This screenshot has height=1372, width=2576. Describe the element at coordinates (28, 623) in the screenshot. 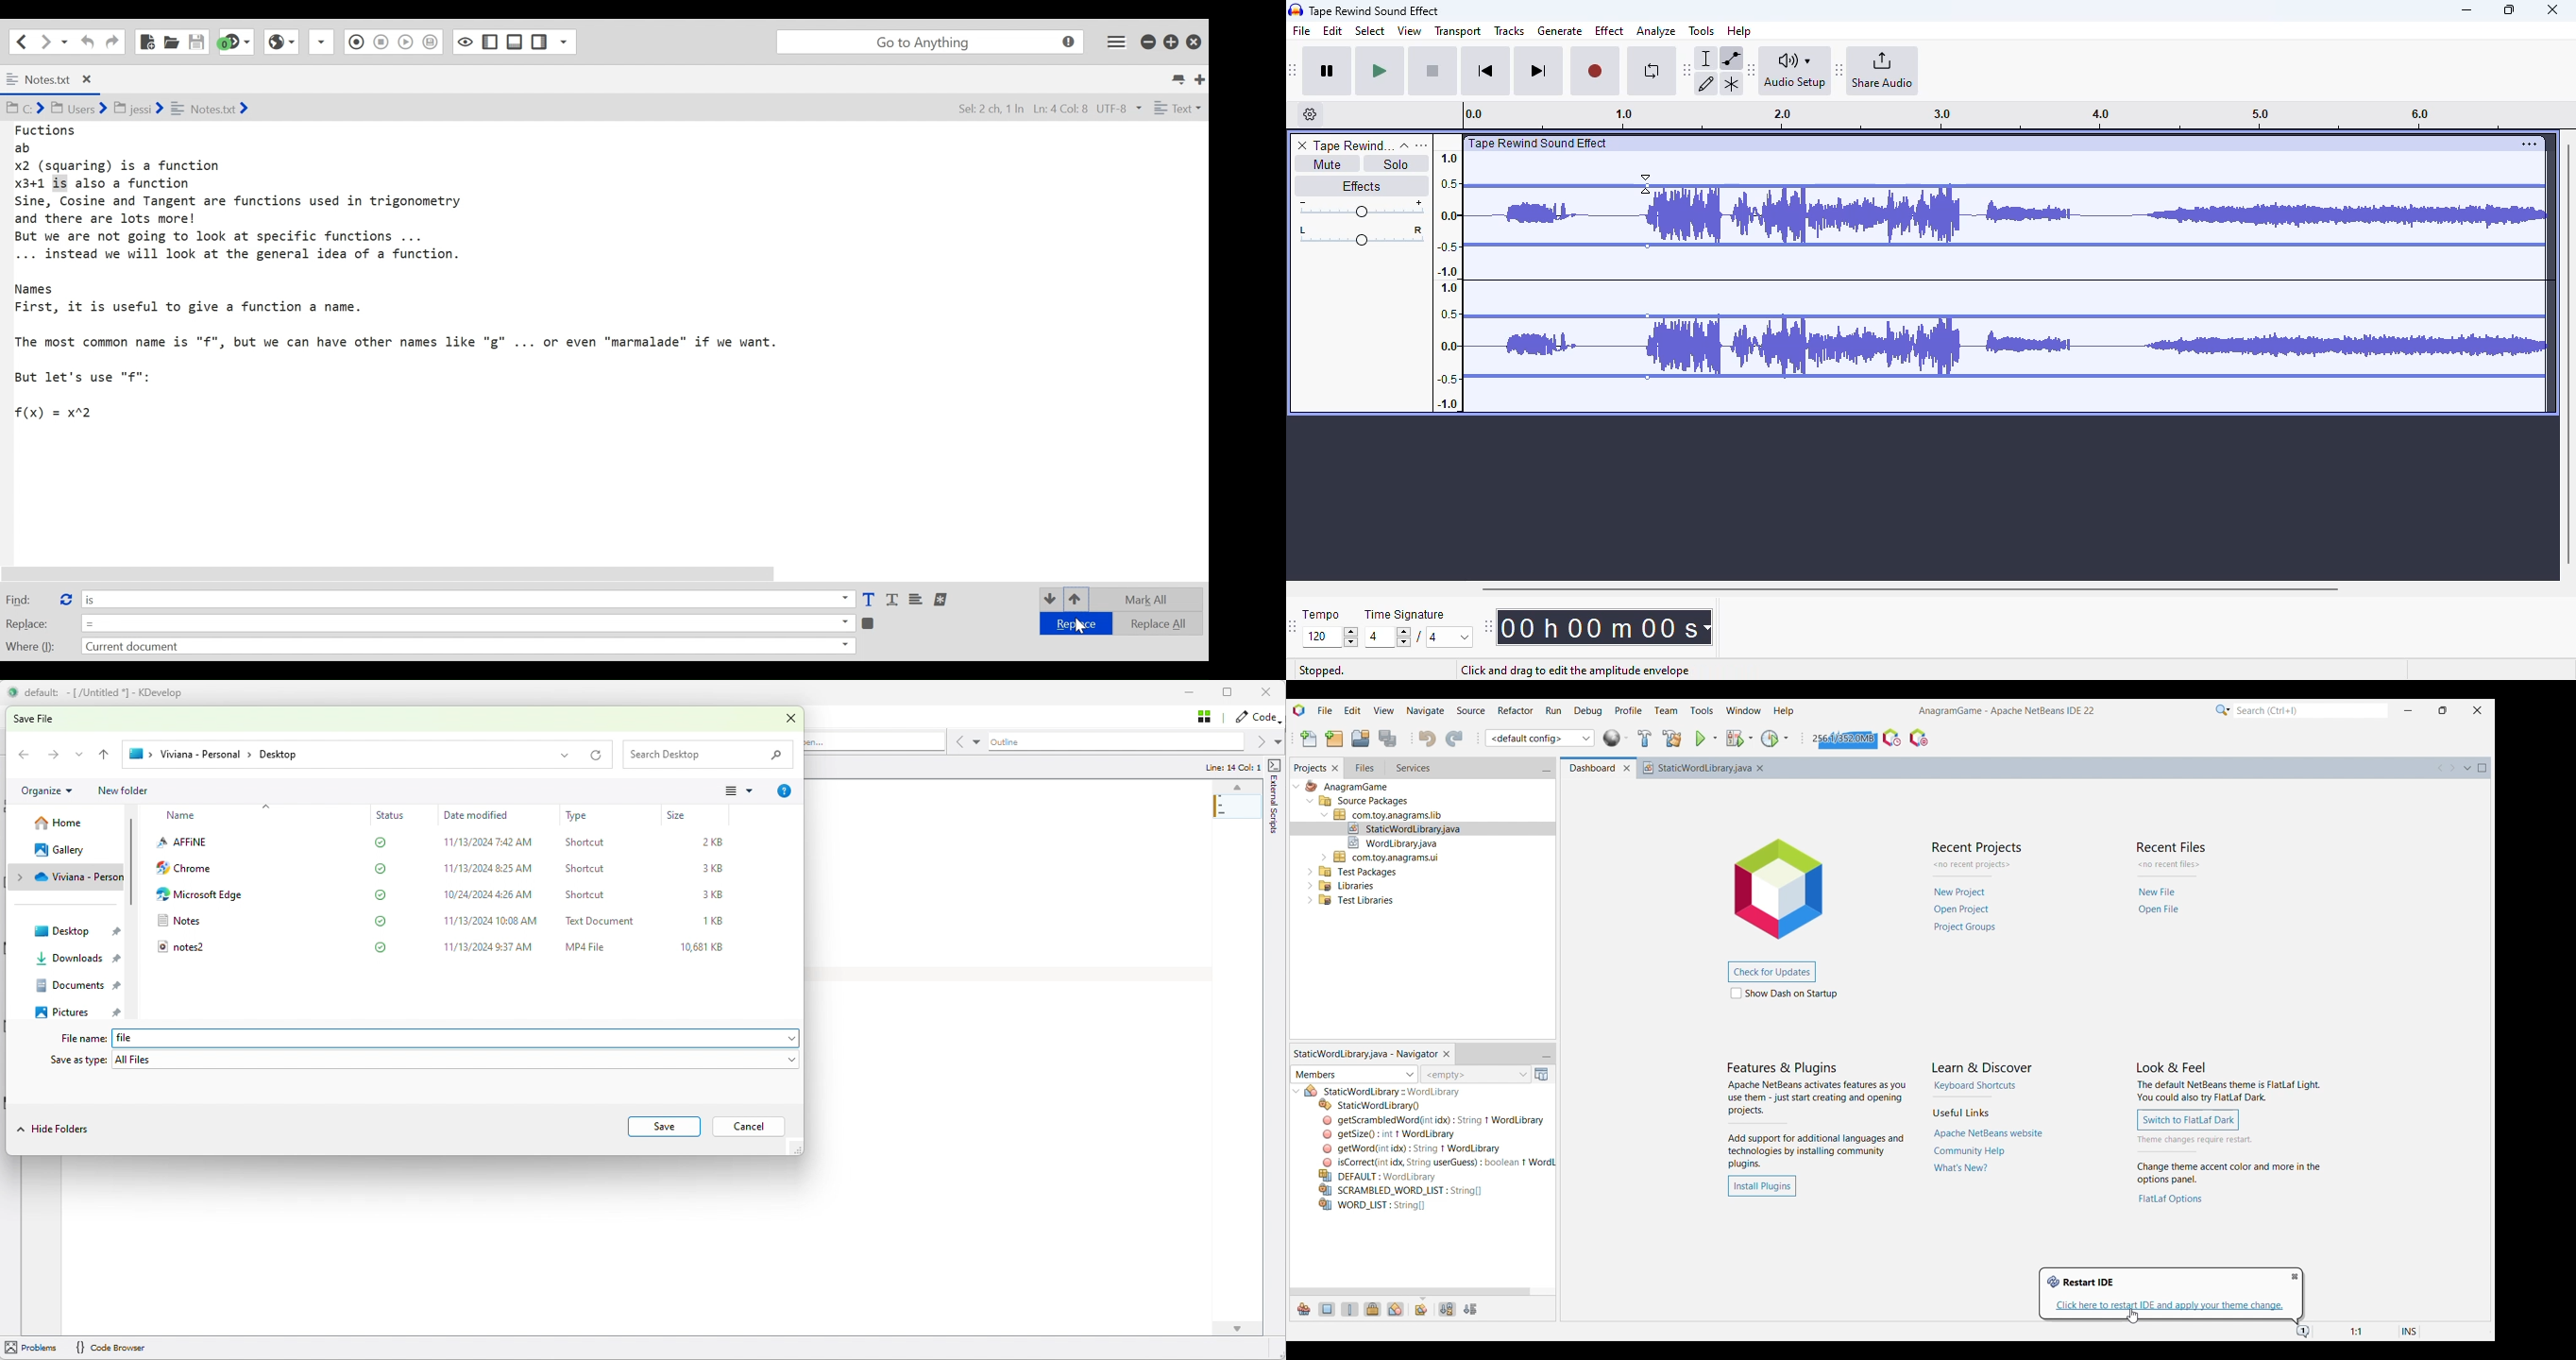

I see `Replace` at that location.